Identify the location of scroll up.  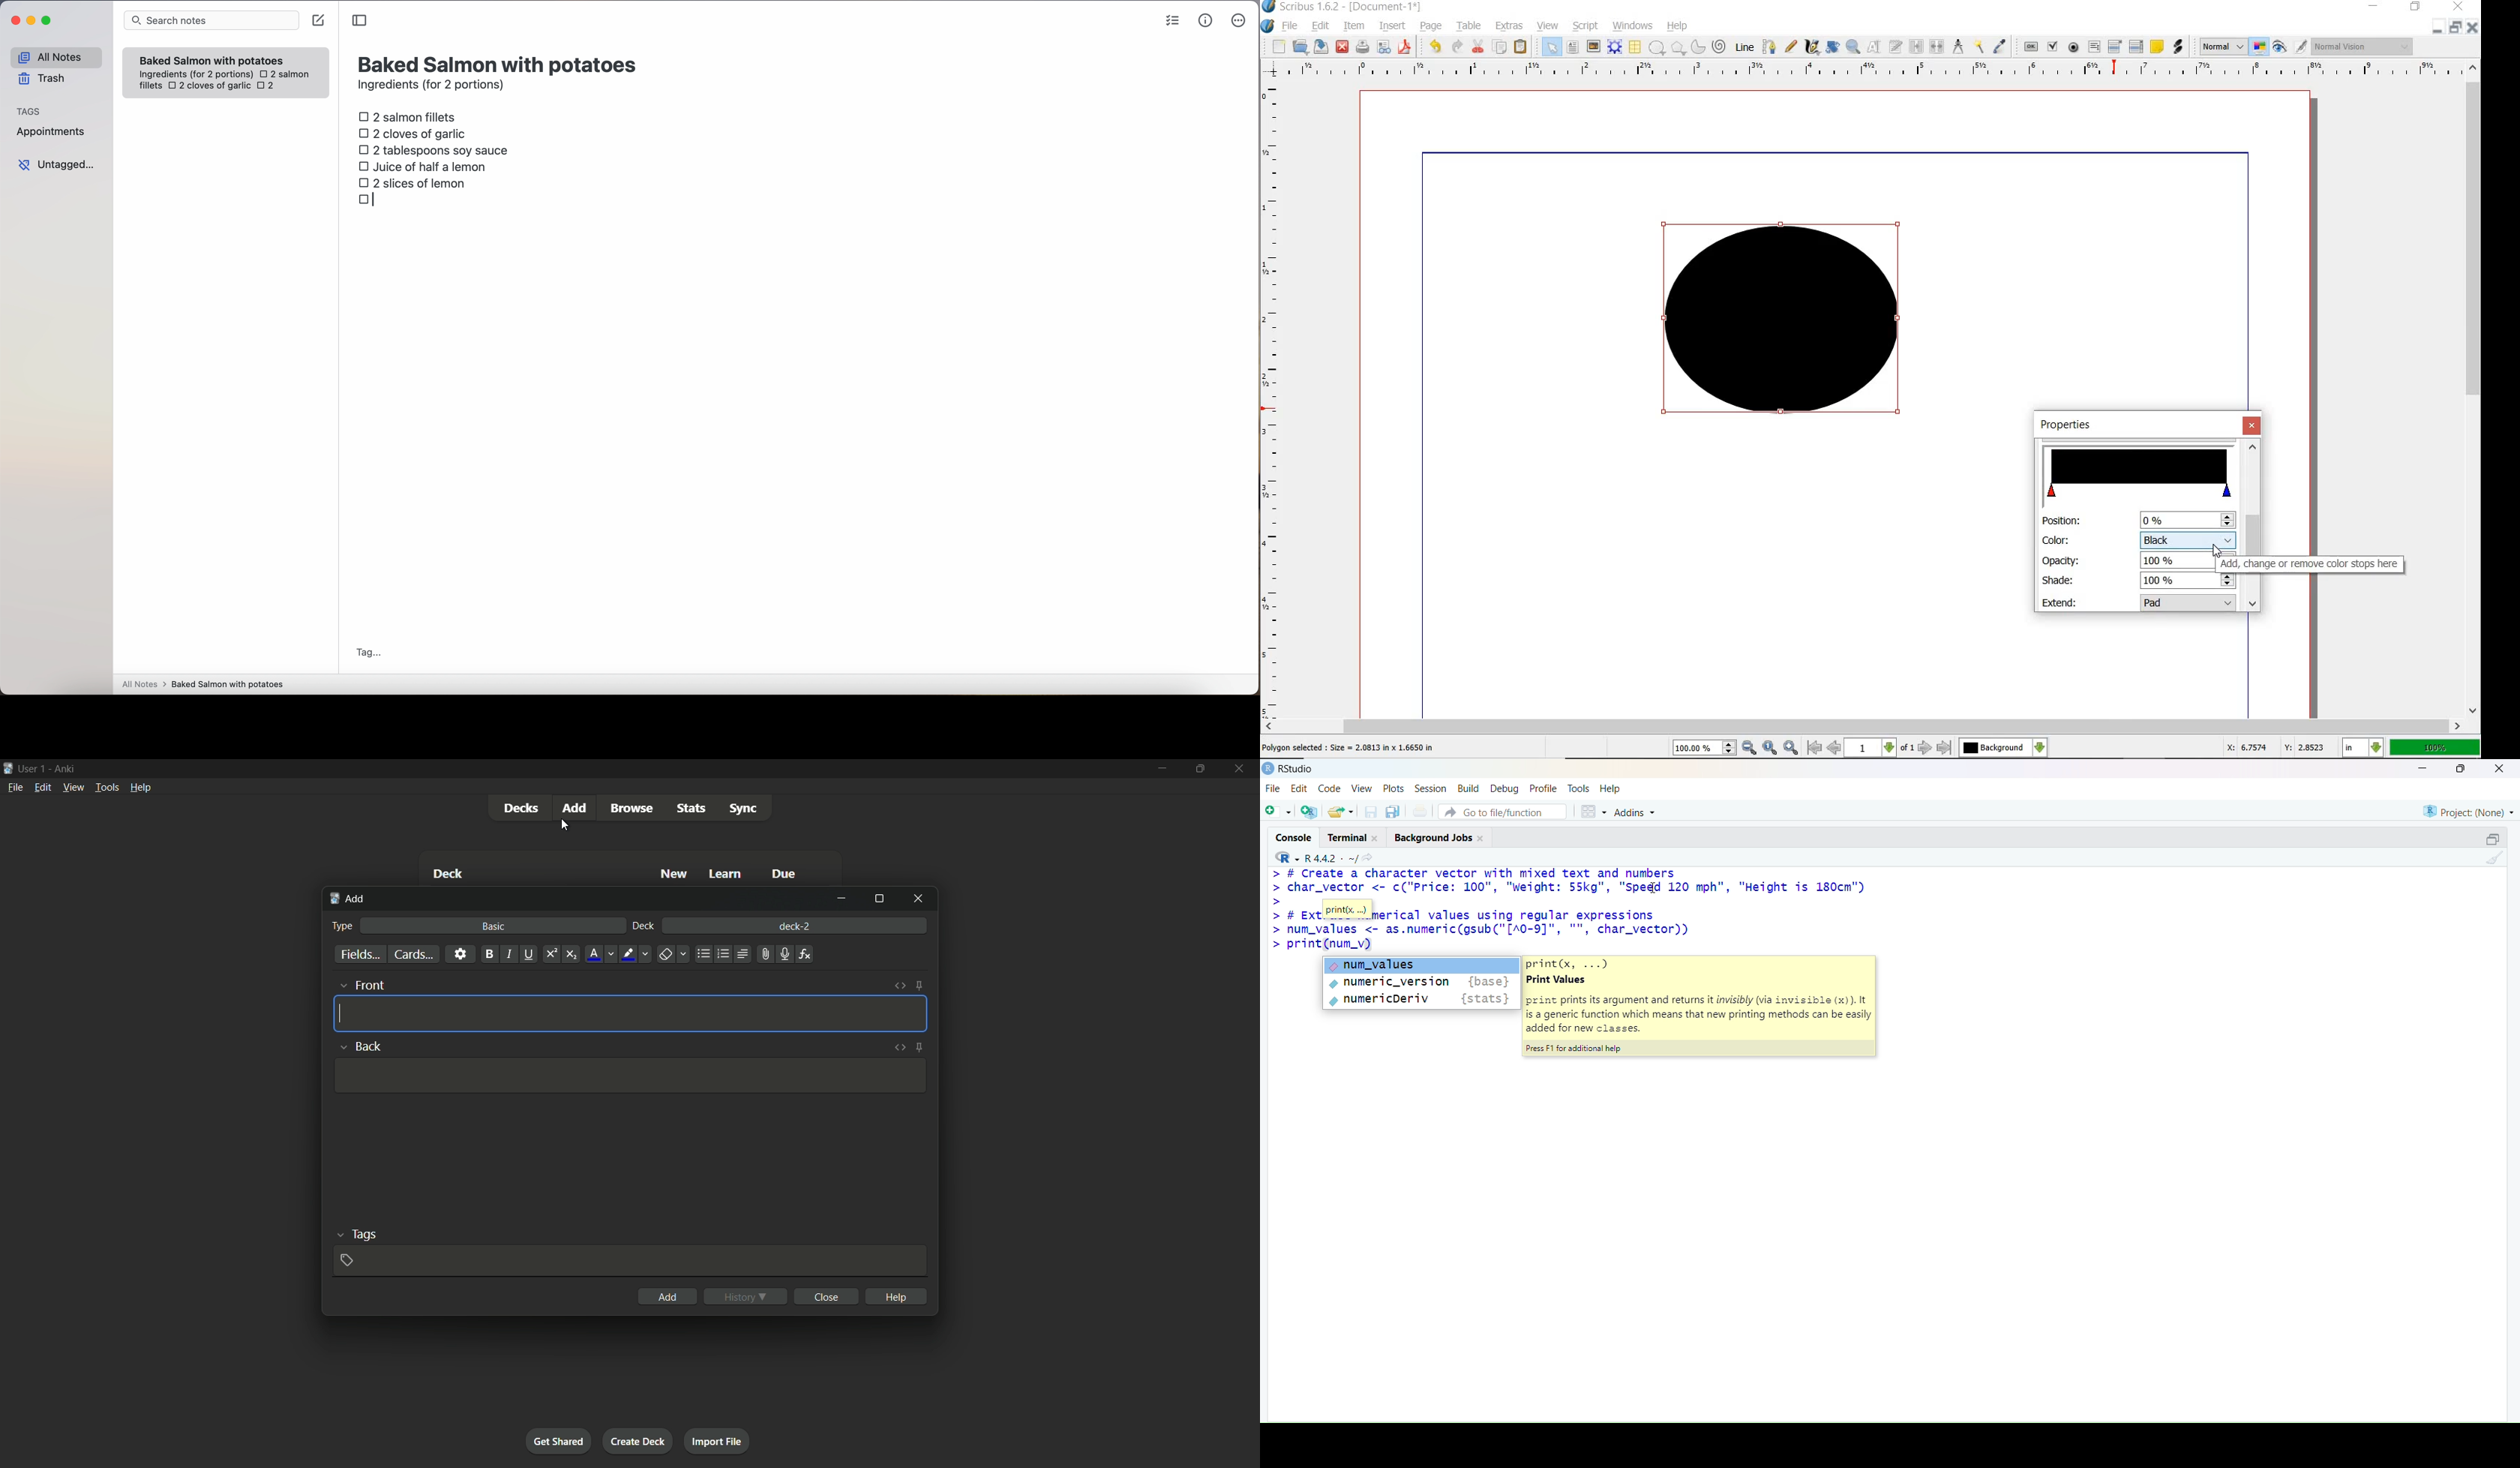
(2253, 446).